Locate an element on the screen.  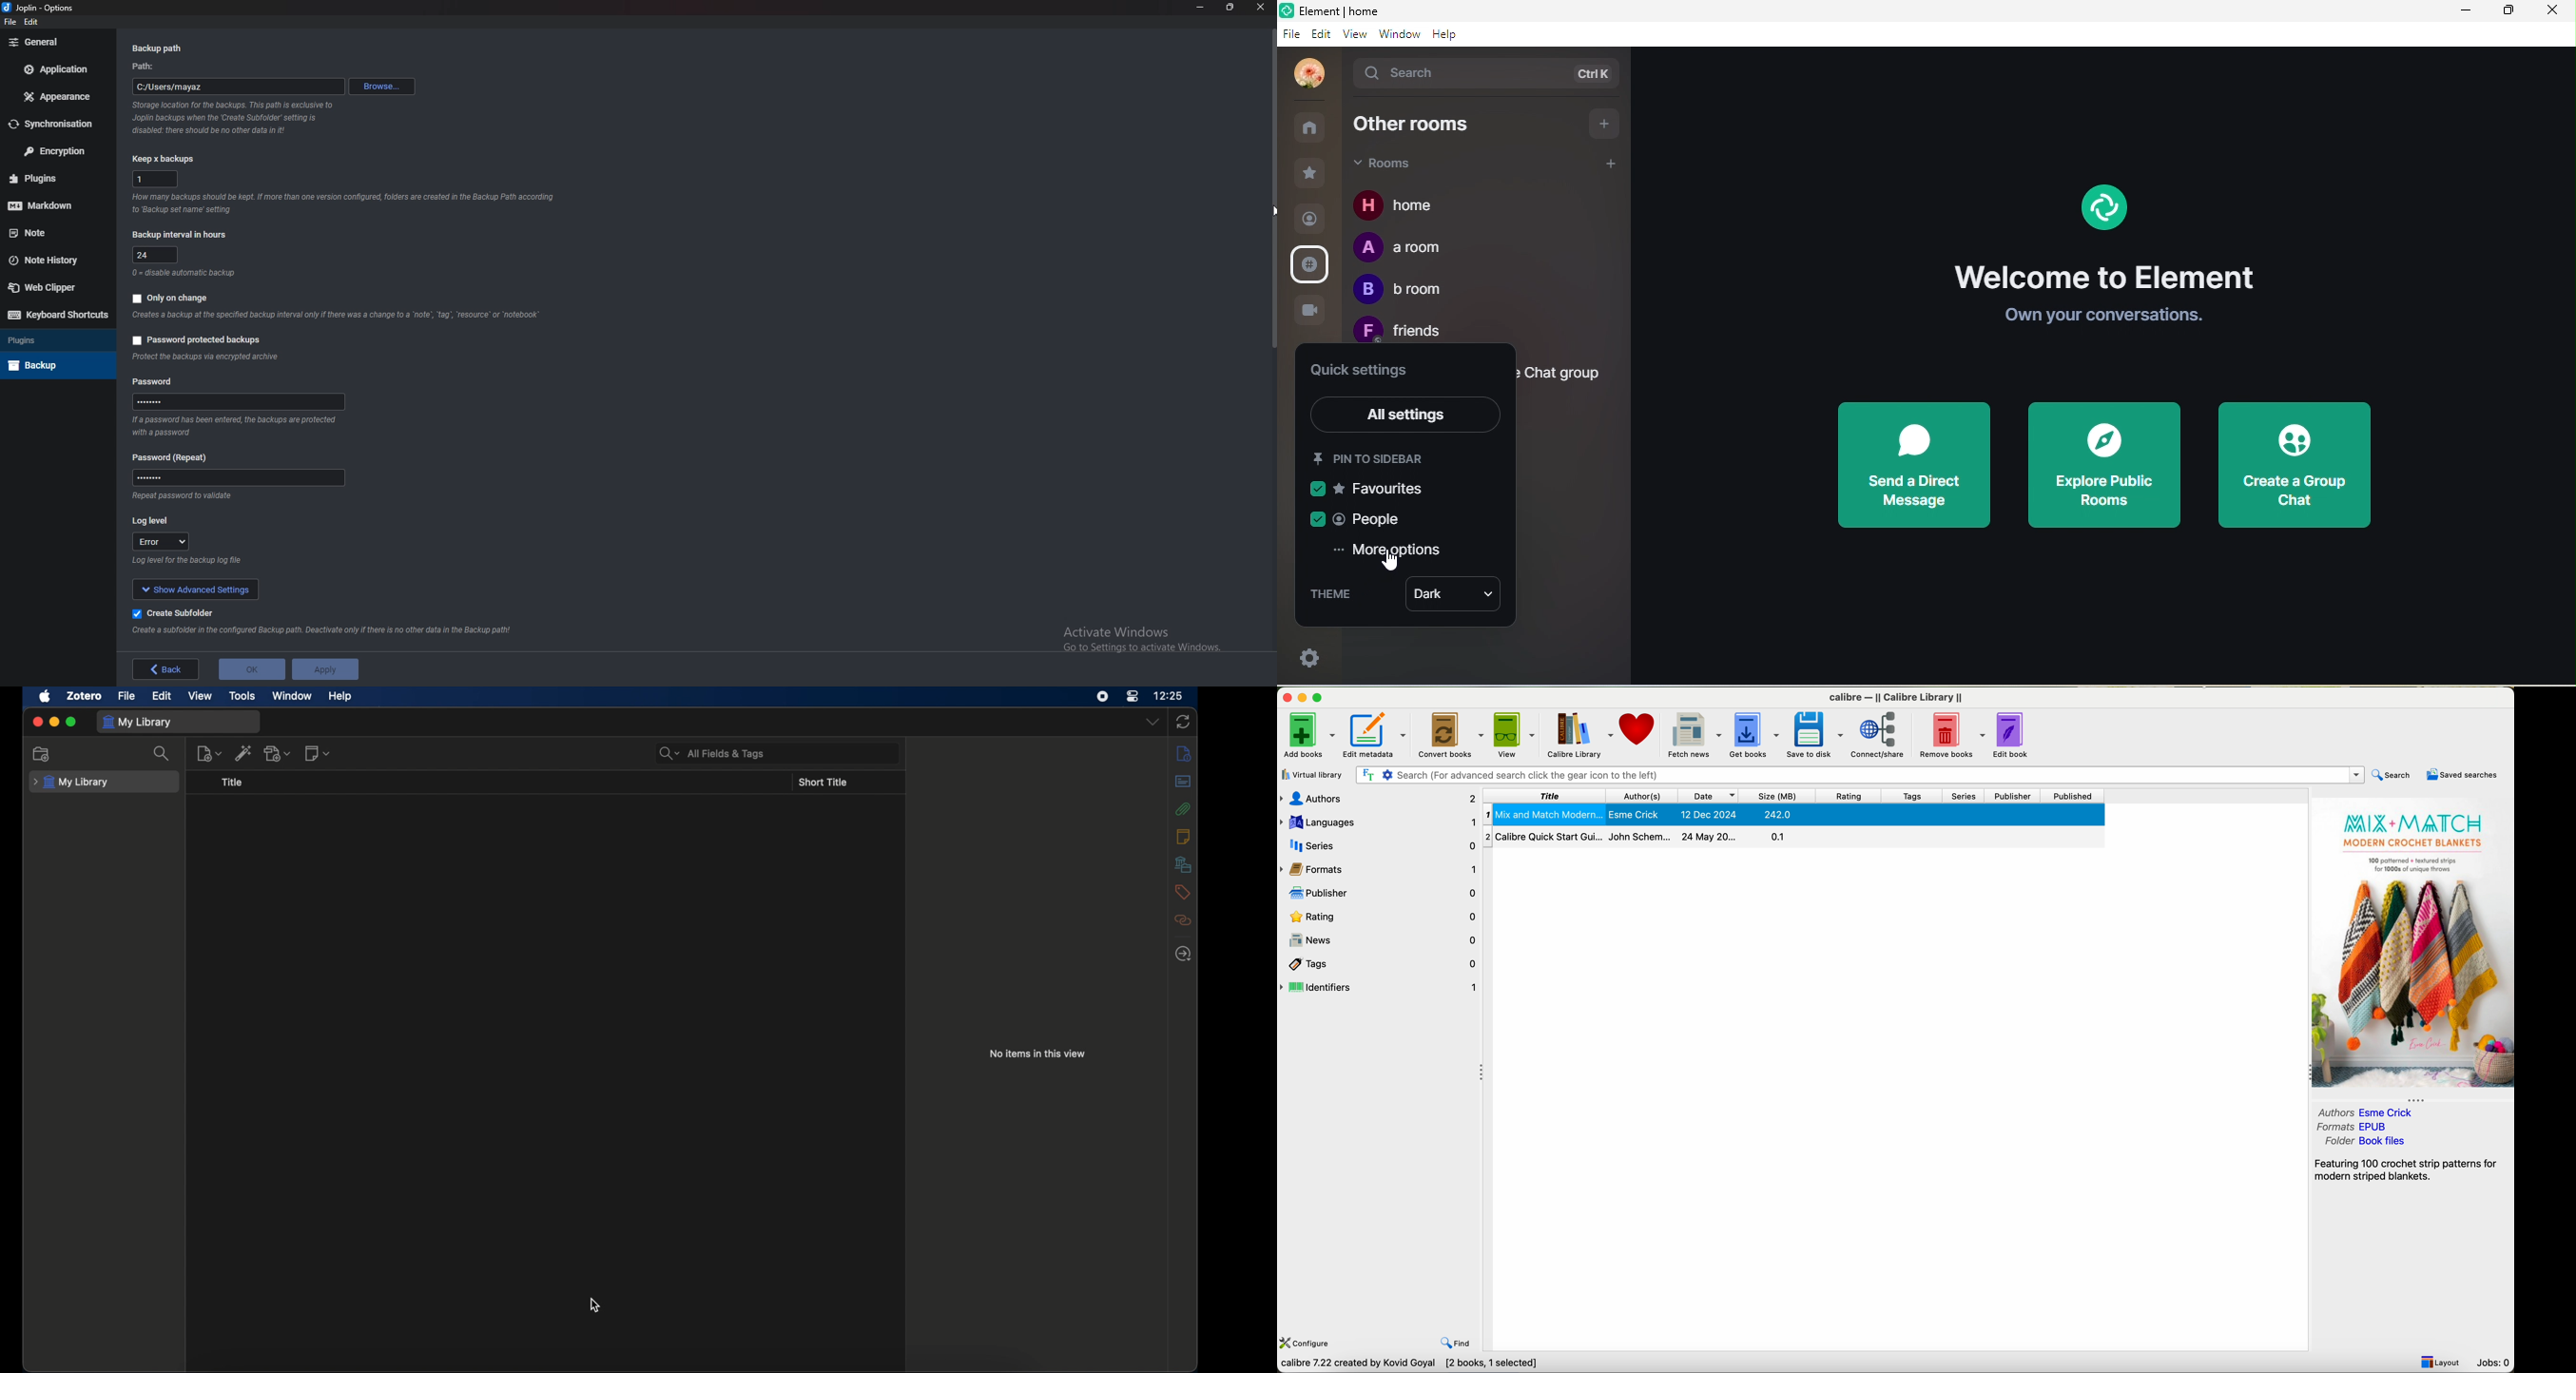
edit is located at coordinates (32, 23).